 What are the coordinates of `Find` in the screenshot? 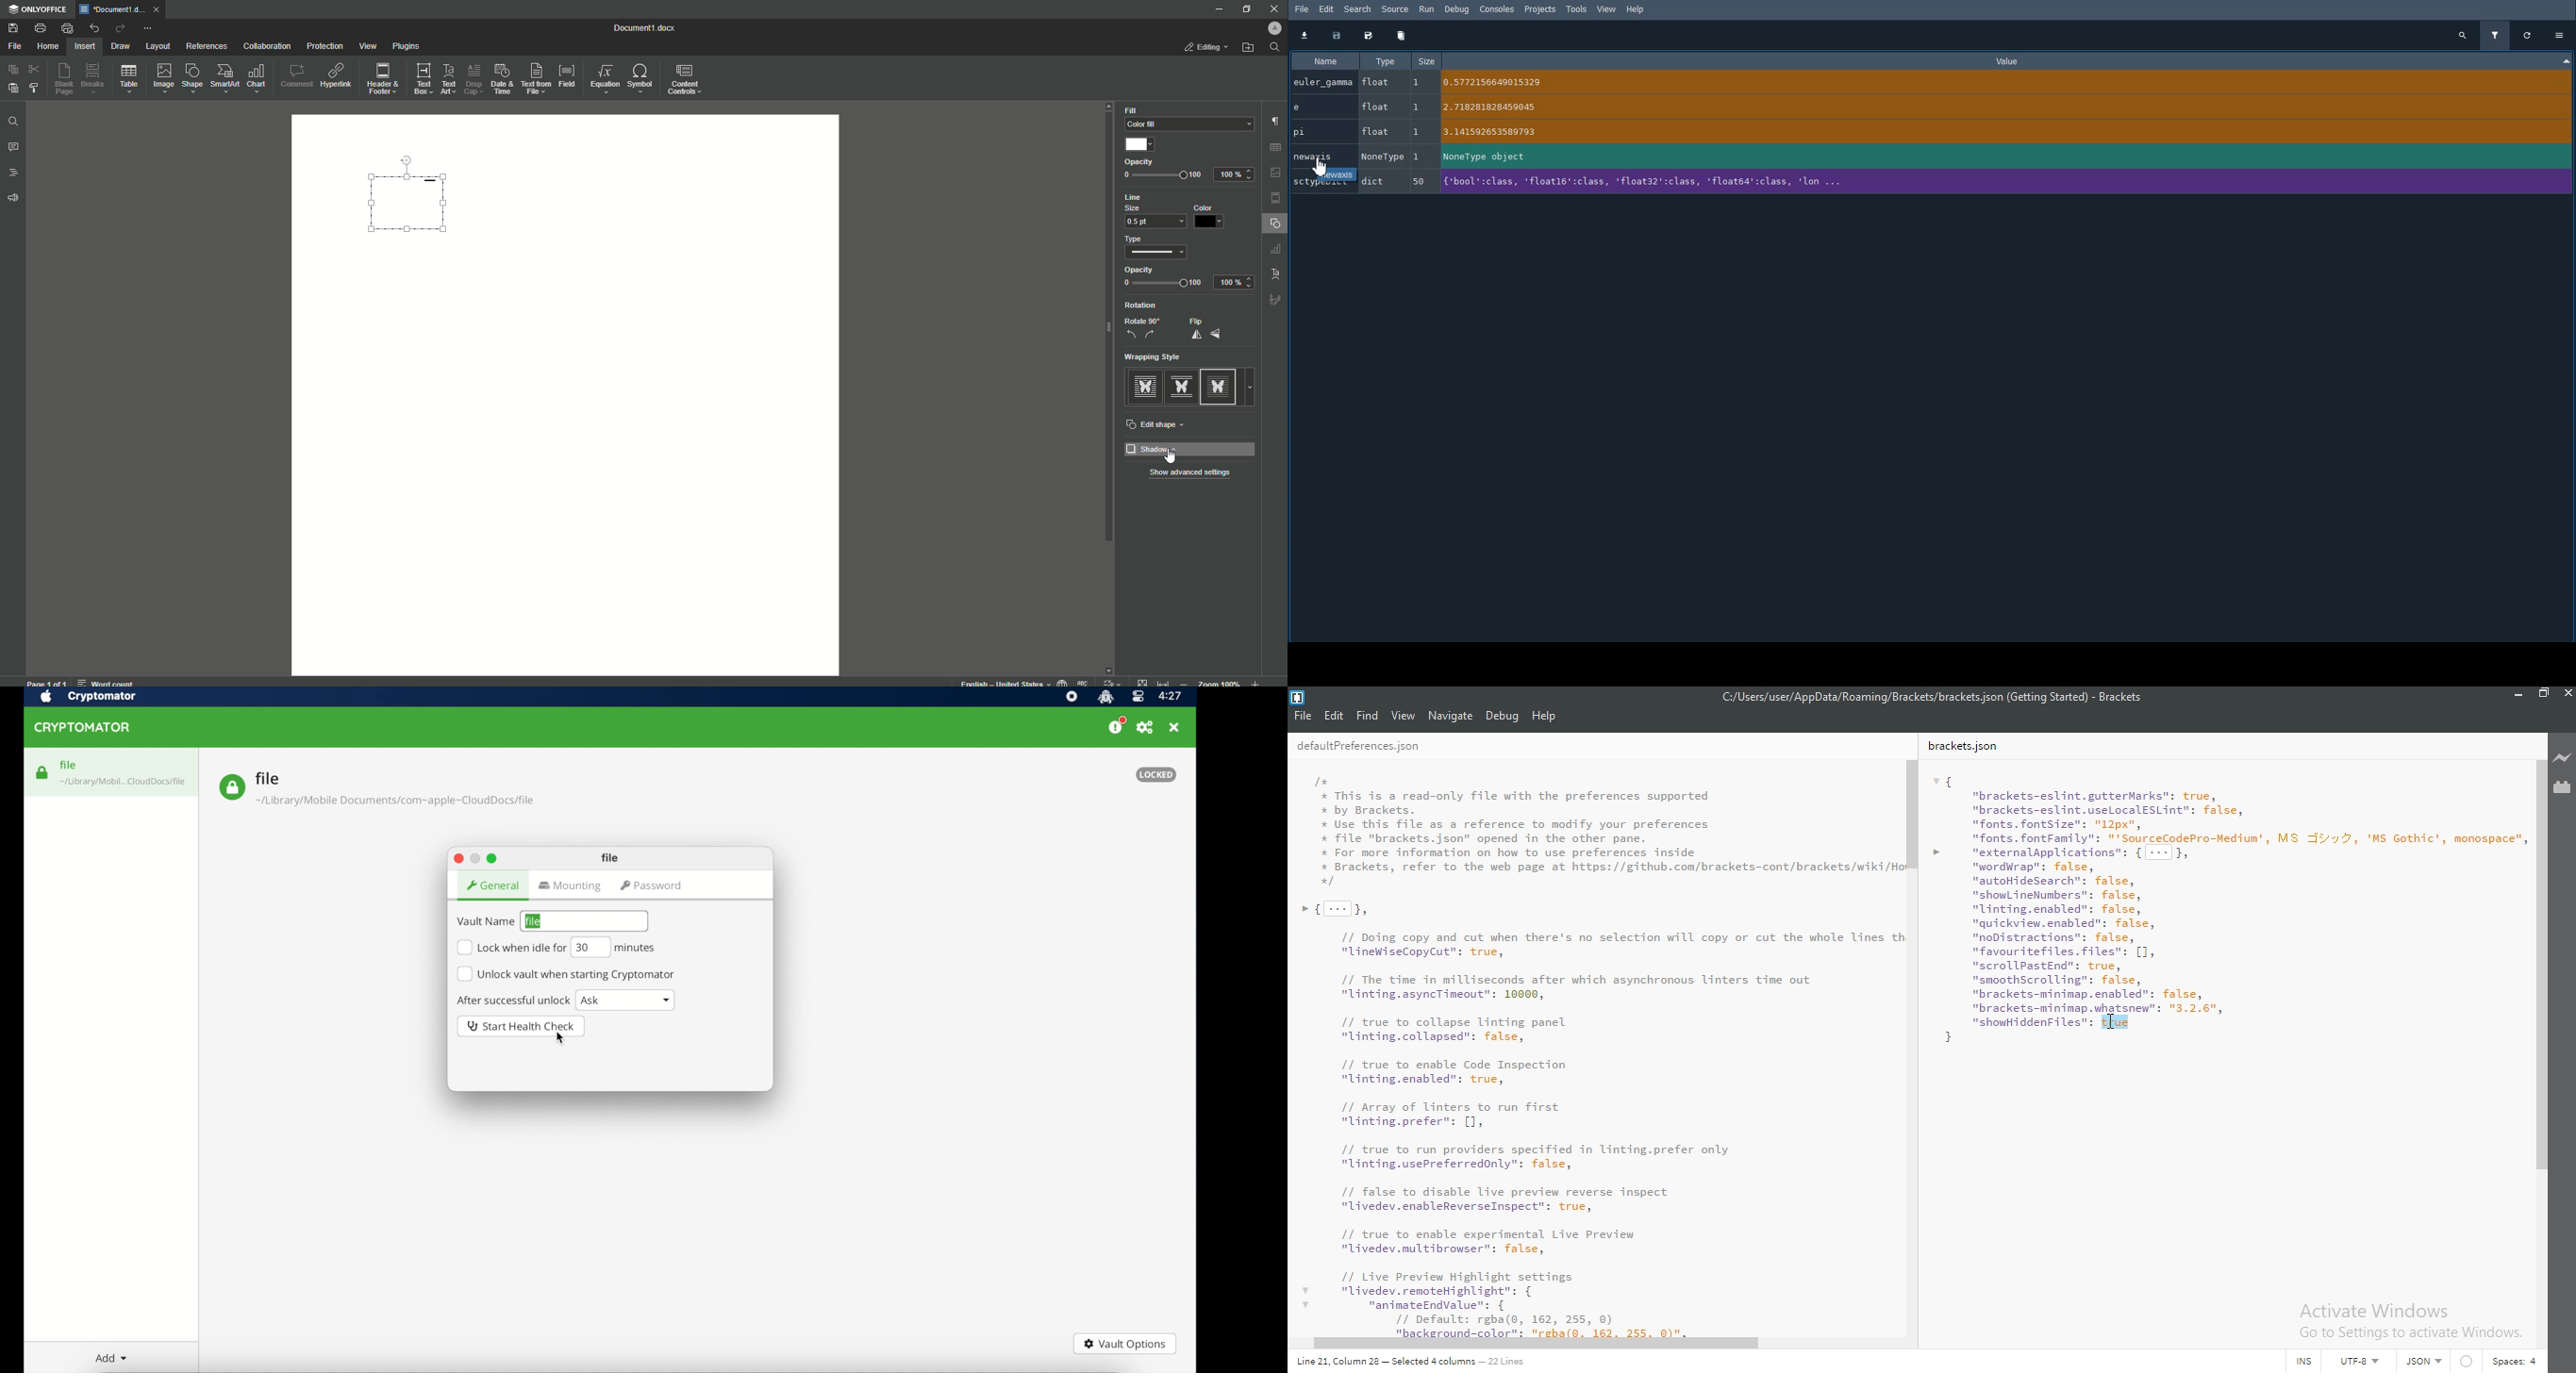 It's located at (1367, 716).